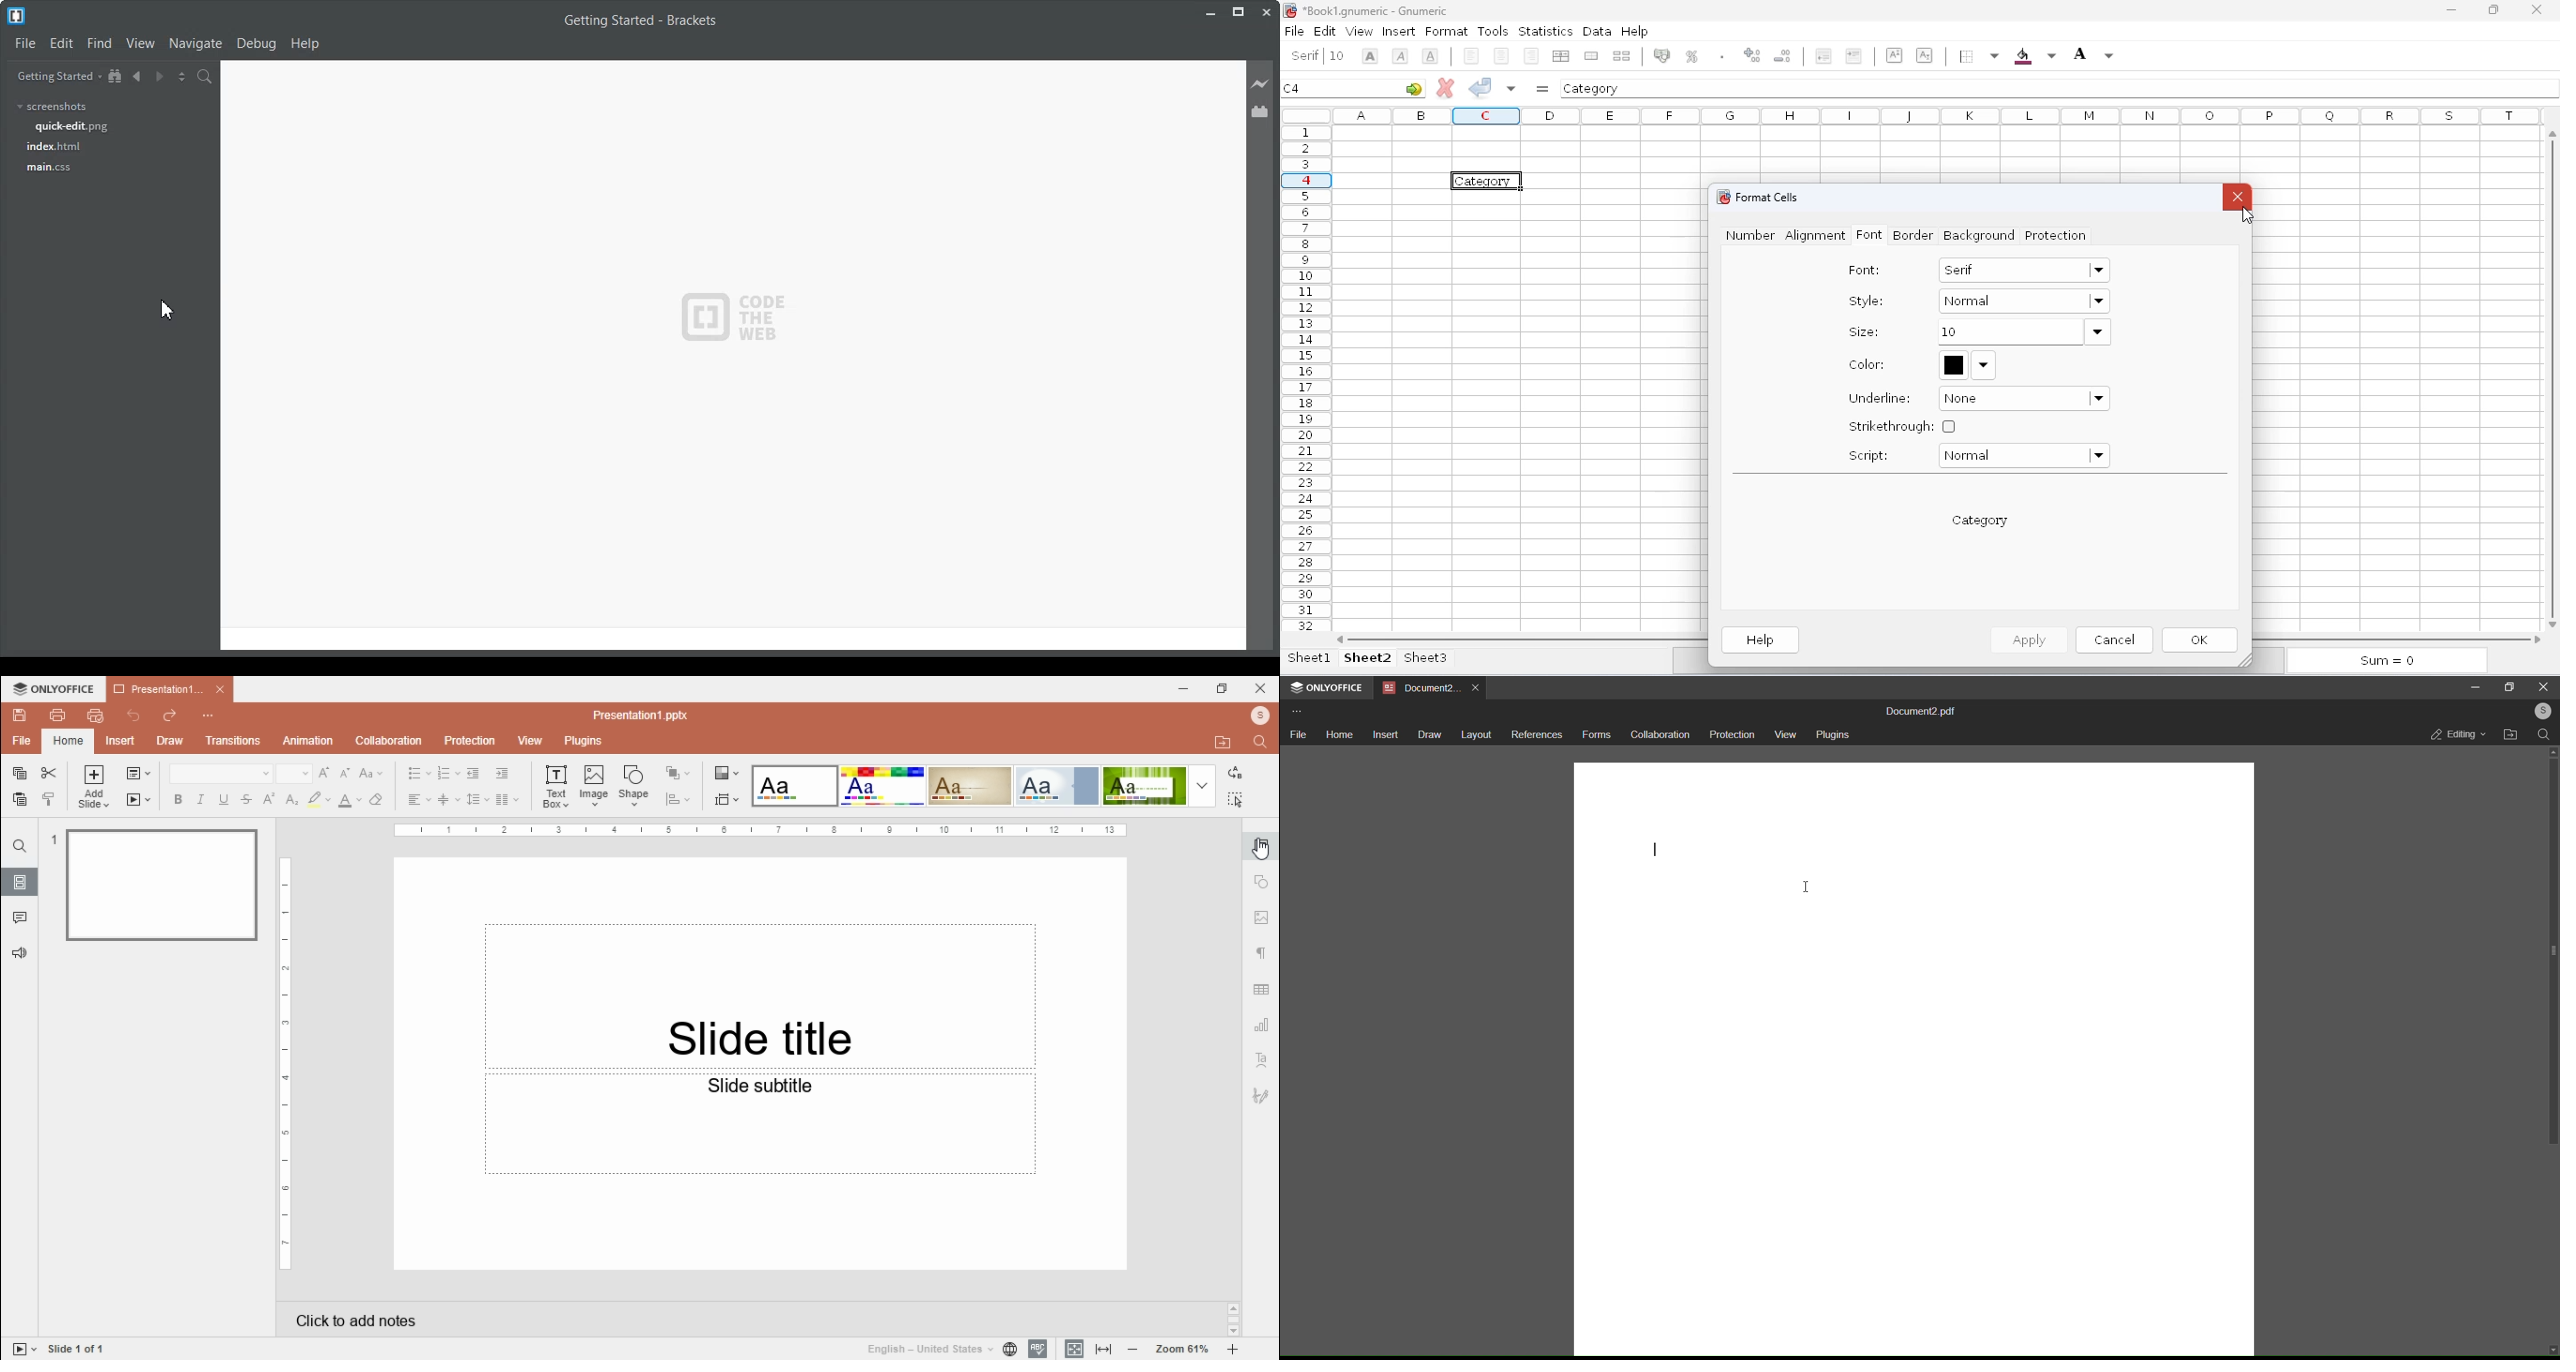 The image size is (2576, 1372). What do you see at coordinates (1895, 55) in the screenshot?
I see `increase the indent` at bounding box center [1895, 55].